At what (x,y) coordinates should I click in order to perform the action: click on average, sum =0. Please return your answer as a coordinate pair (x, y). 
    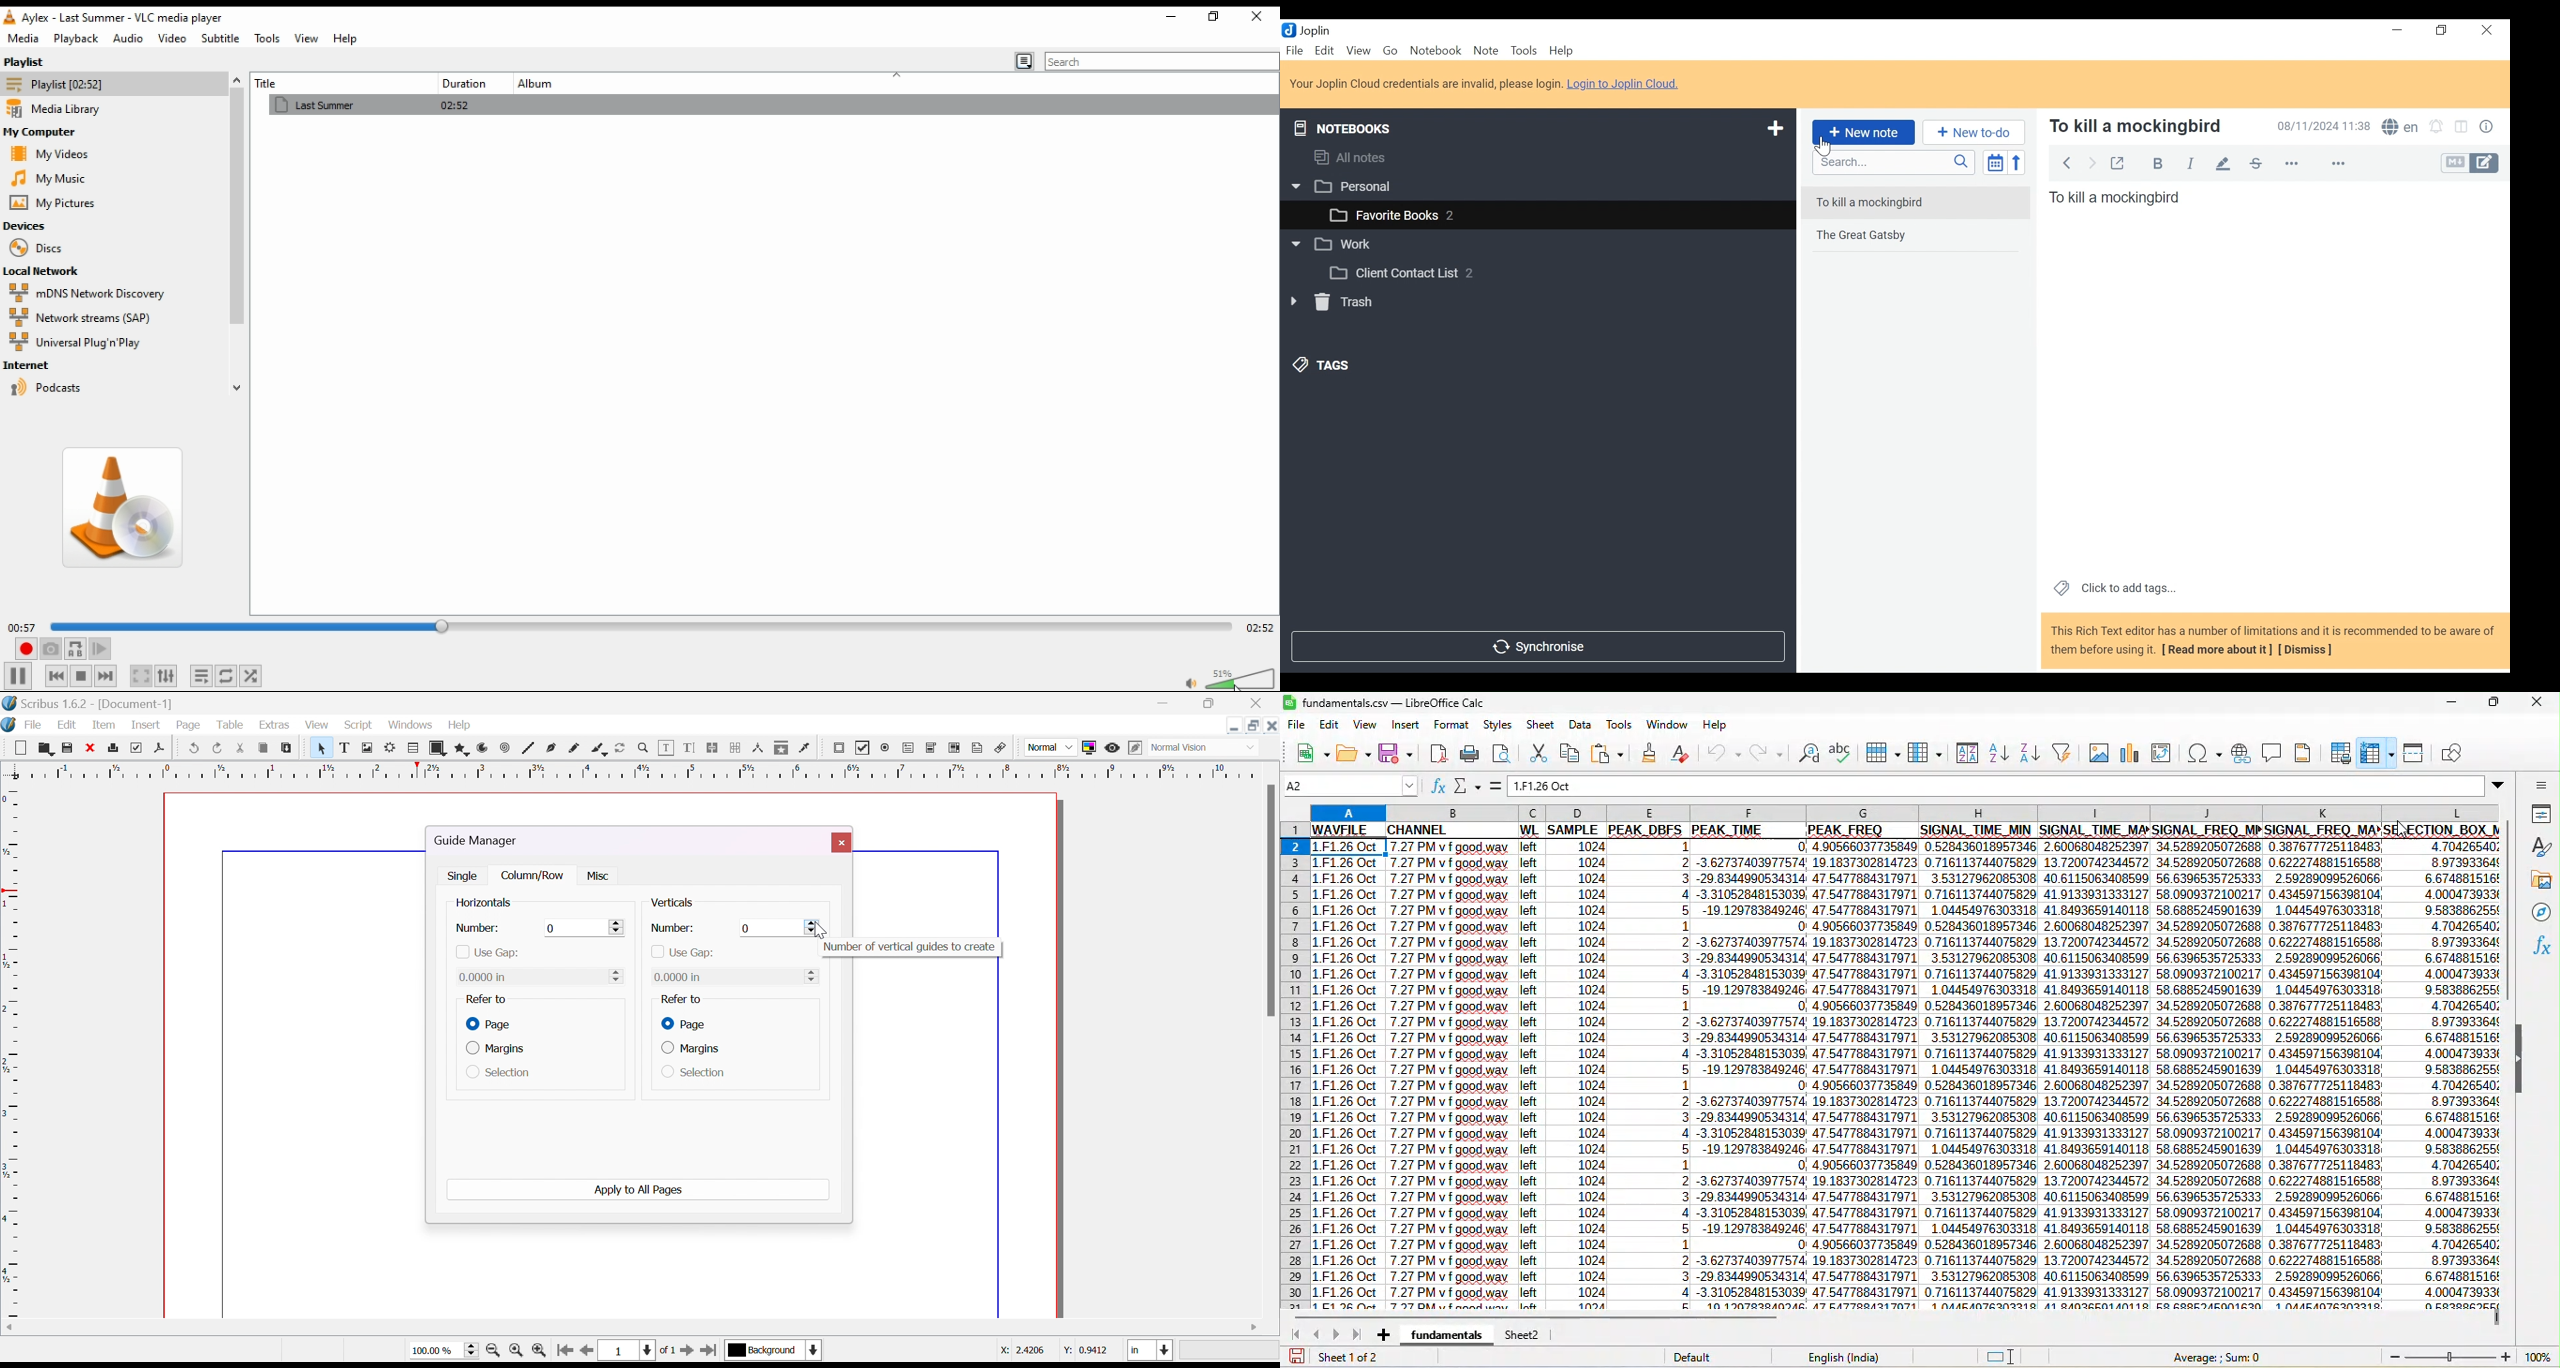
    Looking at the image, I should click on (2225, 1356).